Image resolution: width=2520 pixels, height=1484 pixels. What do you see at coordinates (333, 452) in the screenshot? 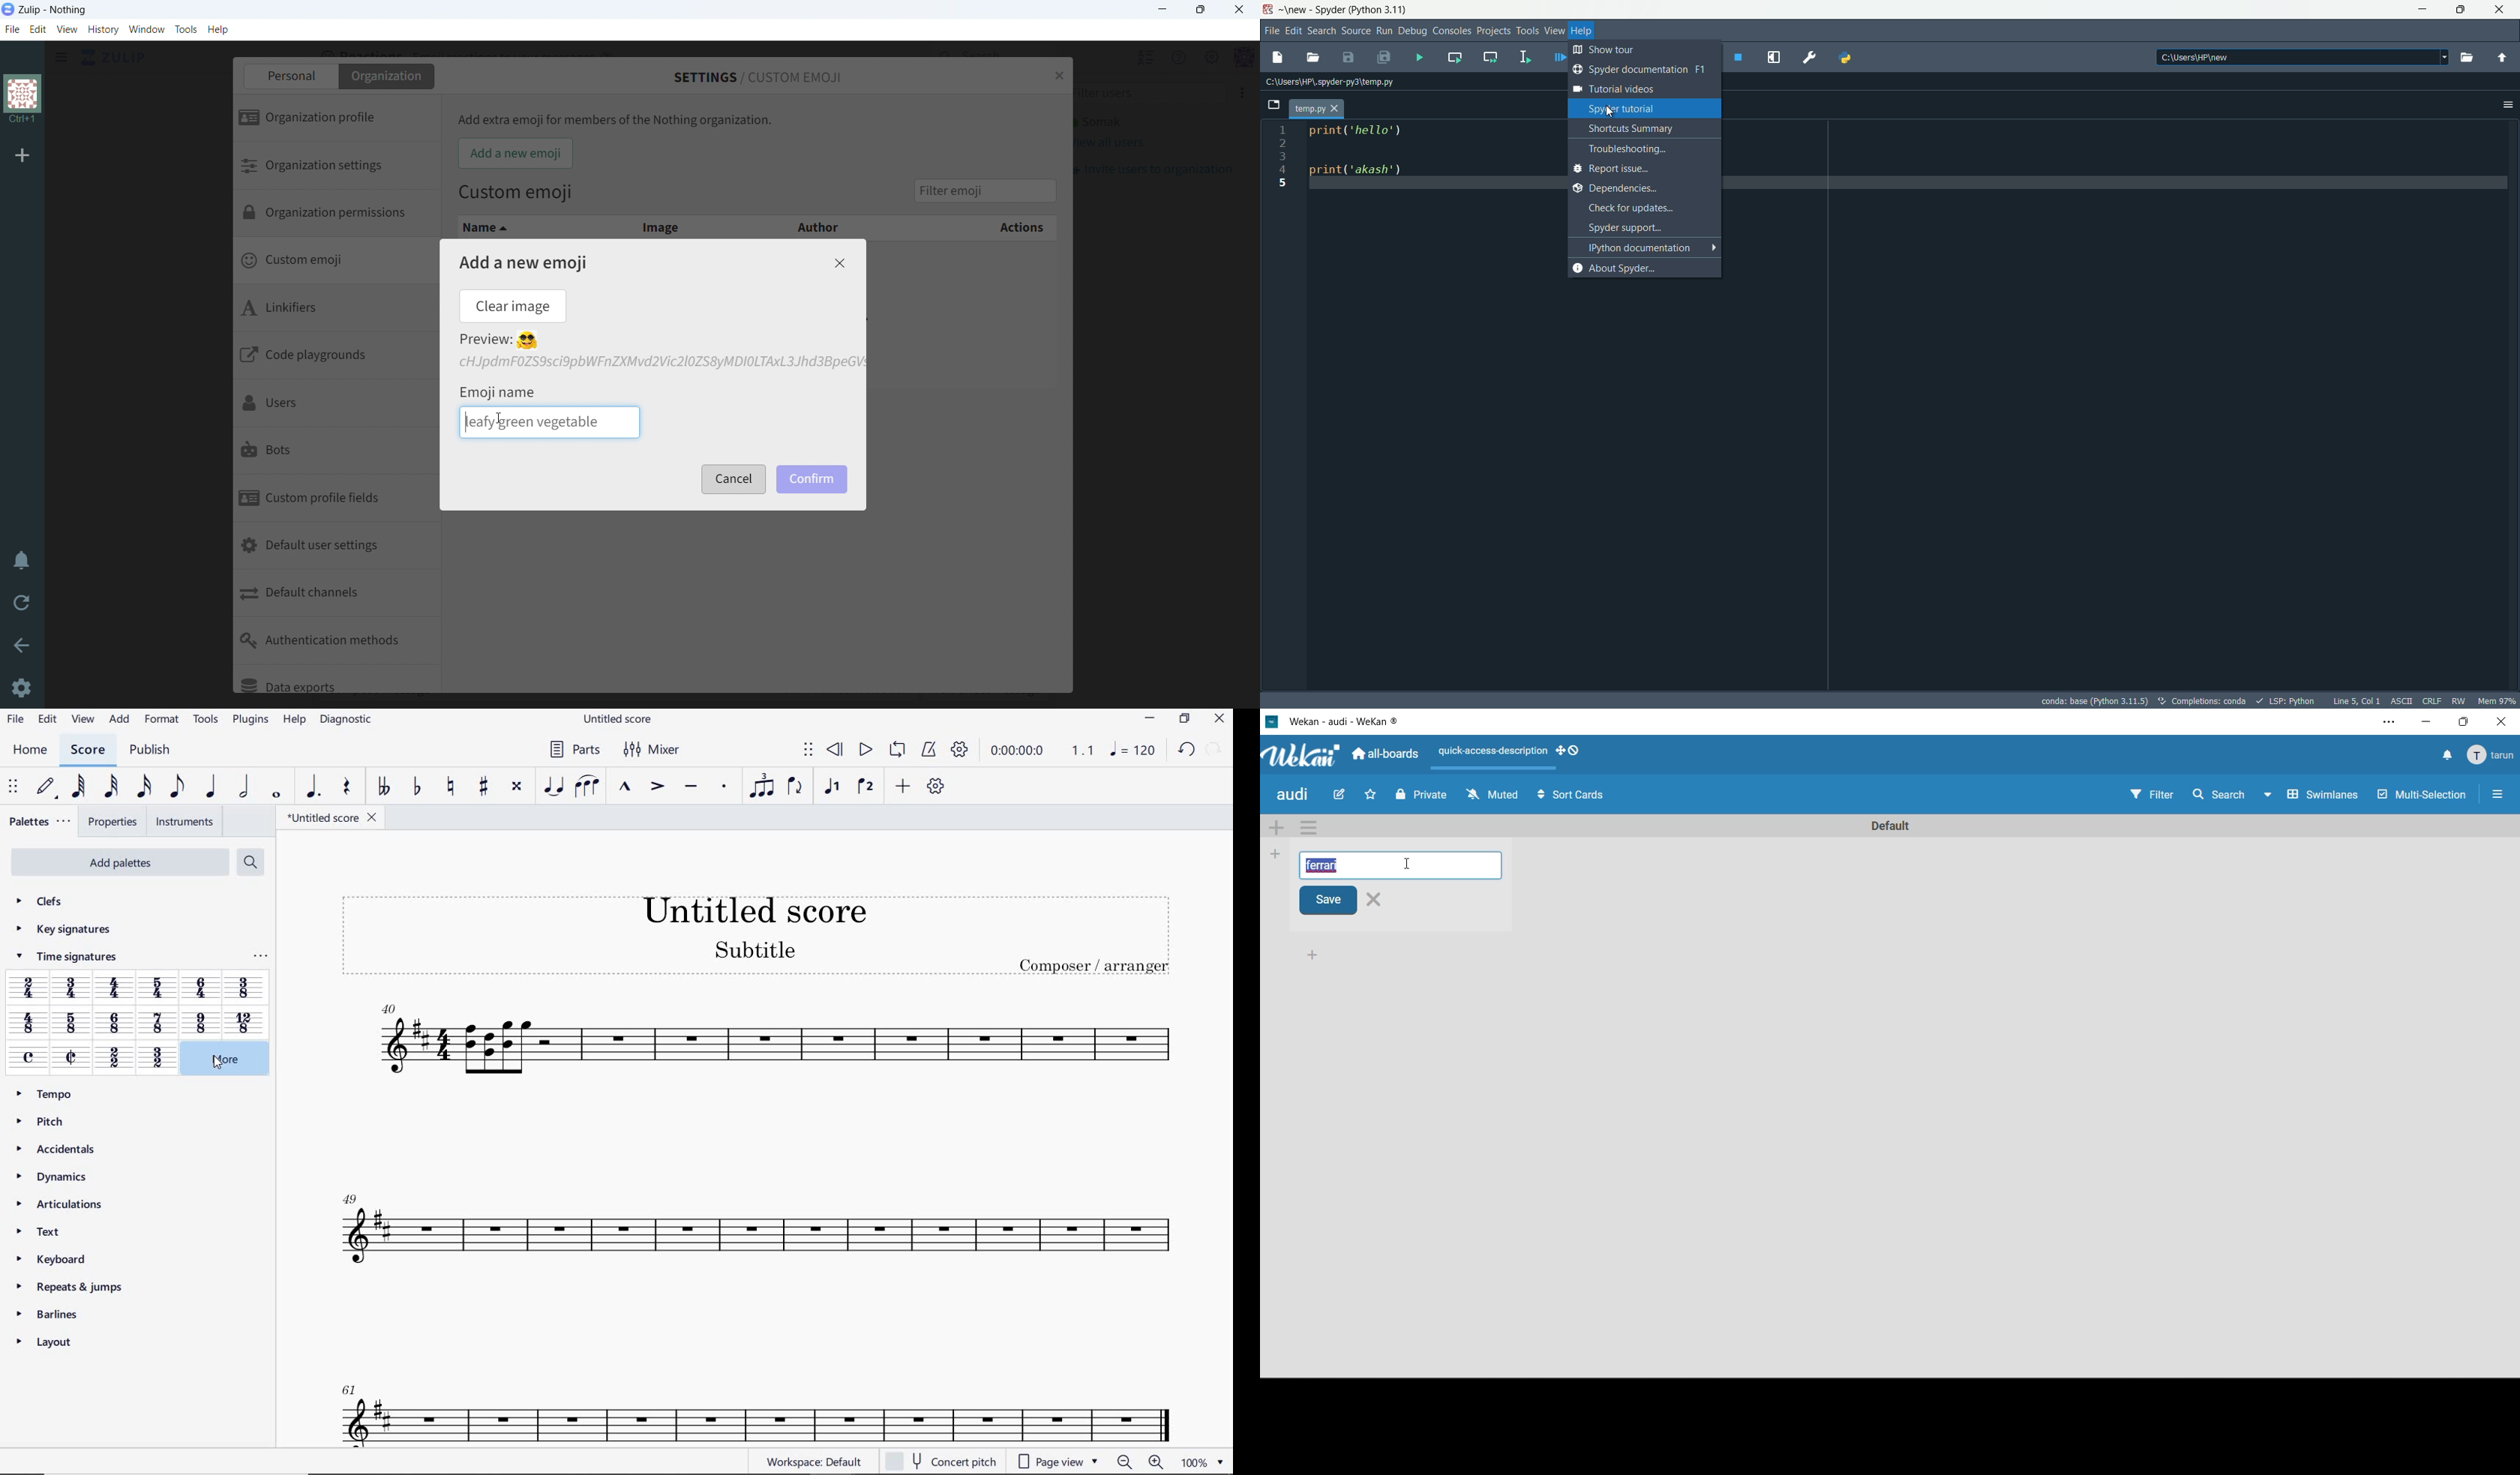
I see `bots` at bounding box center [333, 452].